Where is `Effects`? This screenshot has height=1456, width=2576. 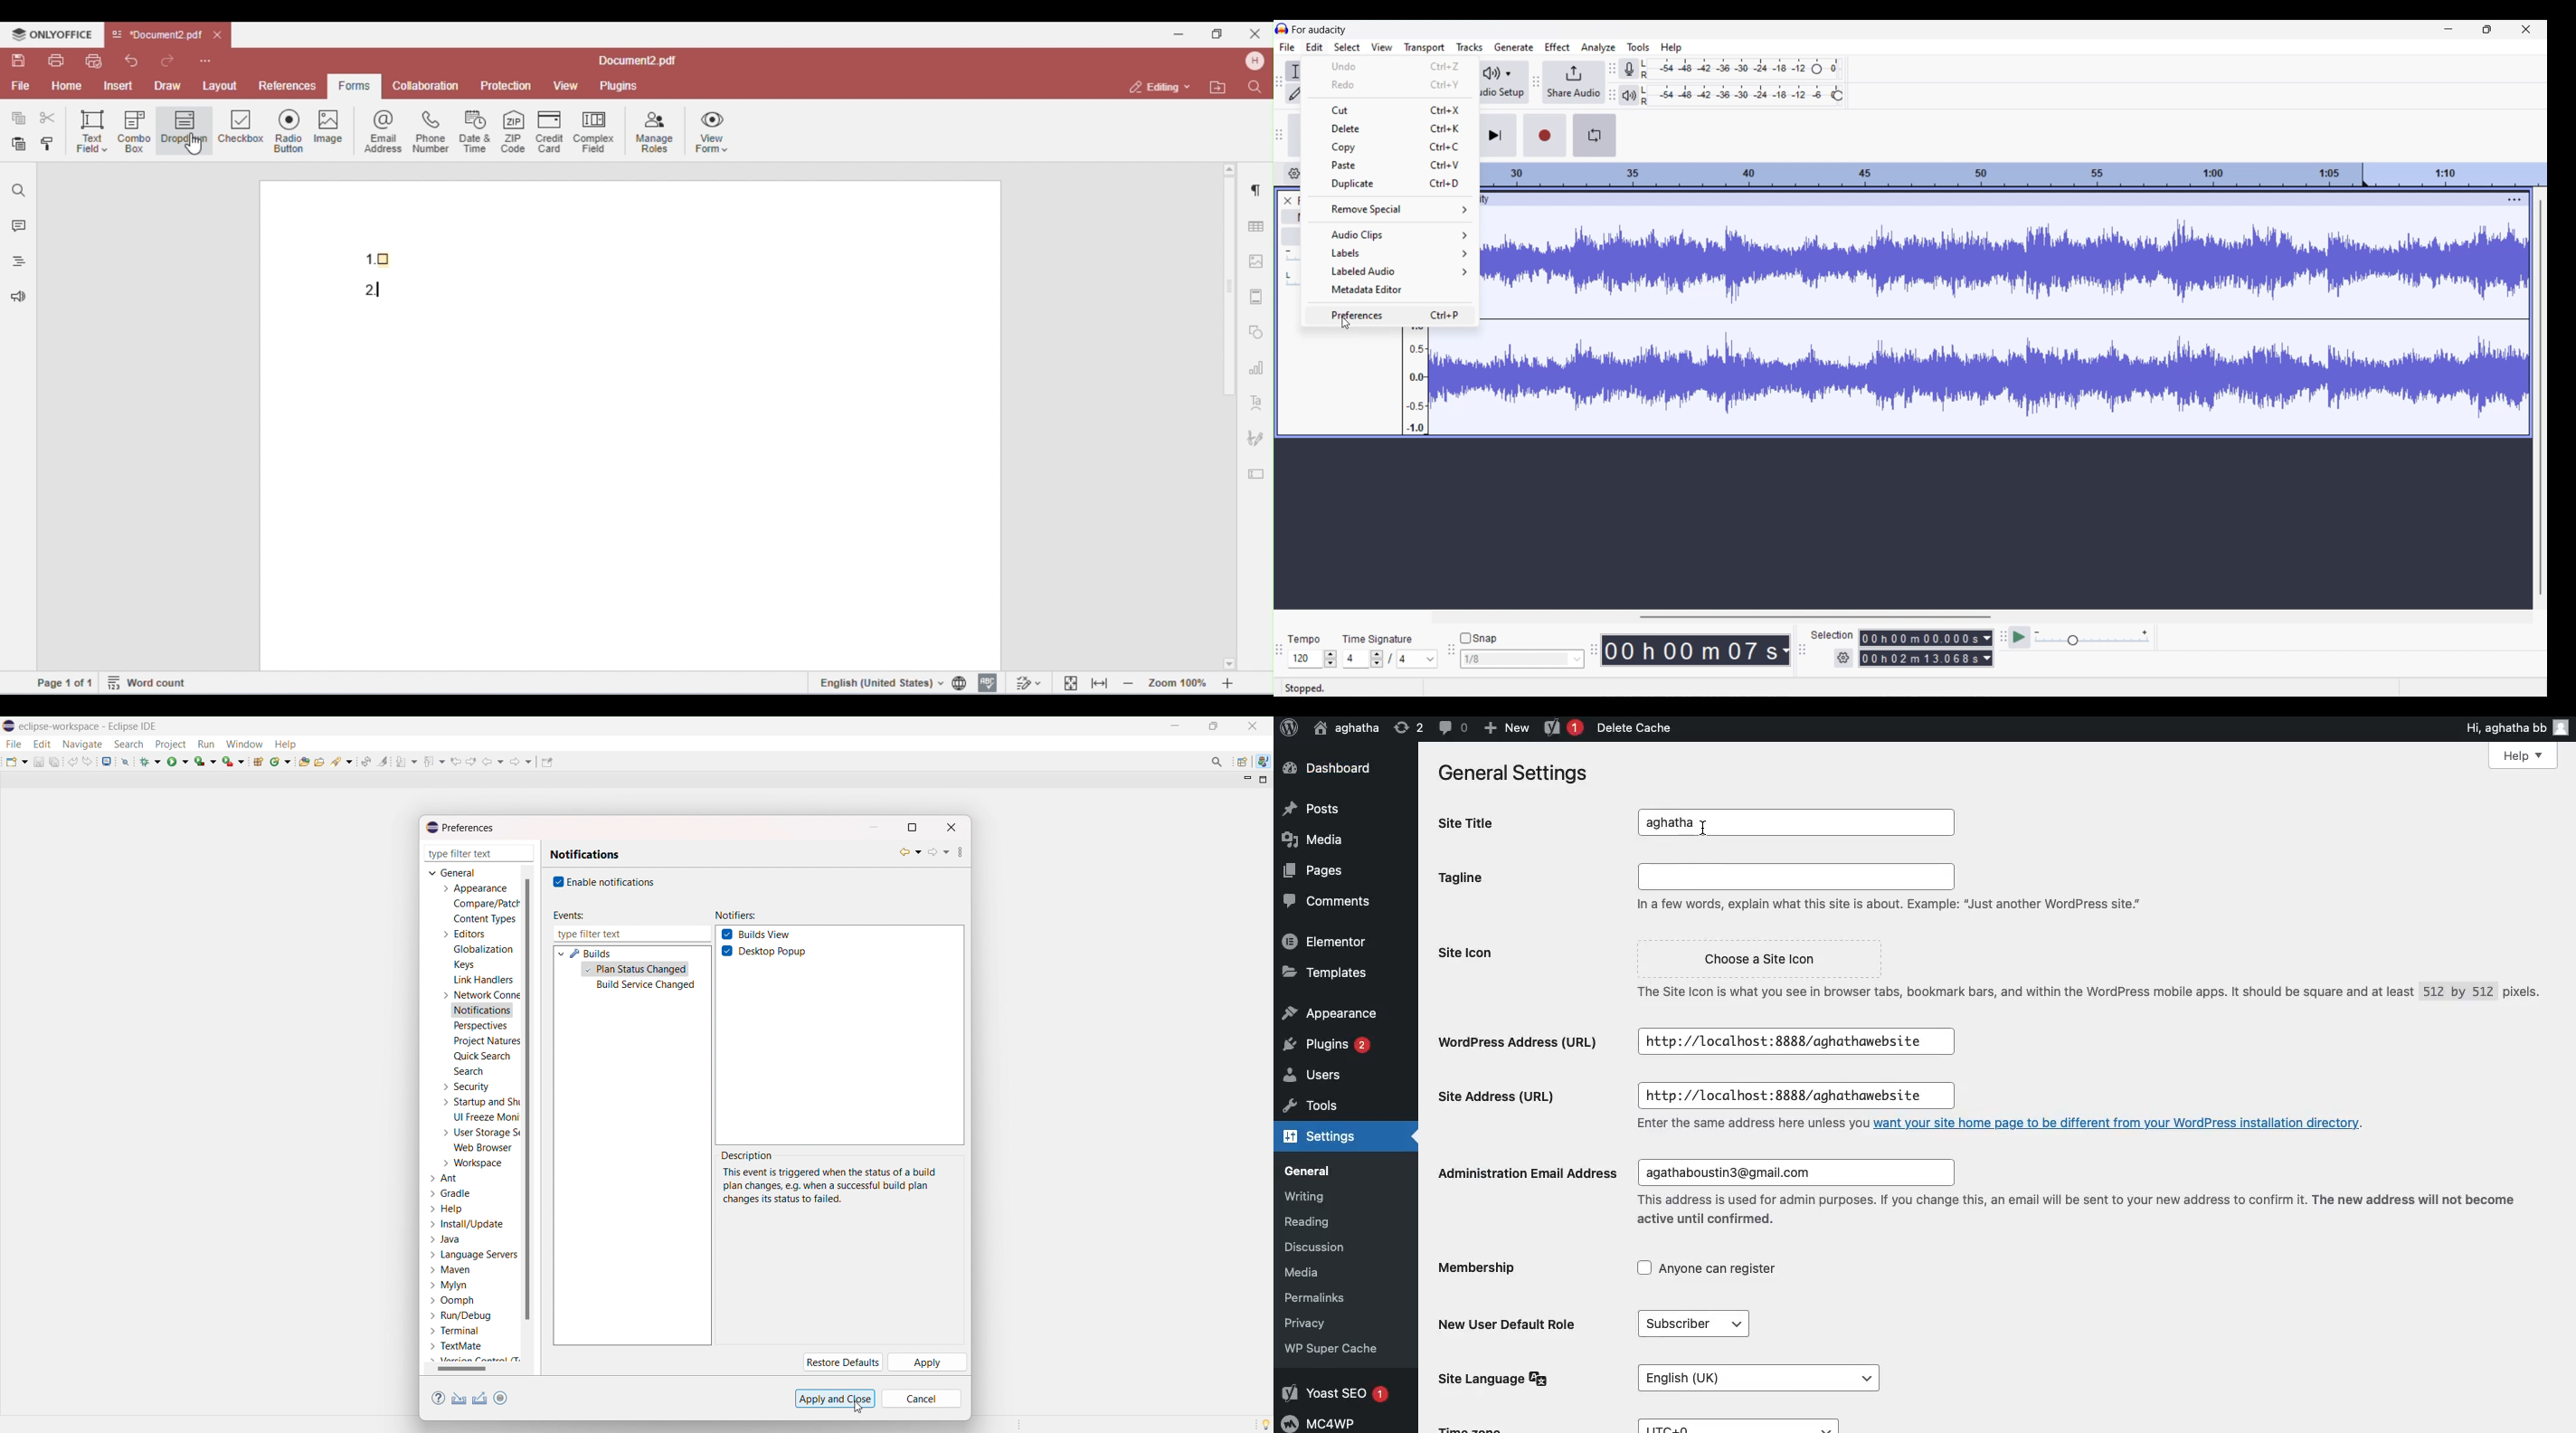 Effects is located at coordinates (1293, 237).